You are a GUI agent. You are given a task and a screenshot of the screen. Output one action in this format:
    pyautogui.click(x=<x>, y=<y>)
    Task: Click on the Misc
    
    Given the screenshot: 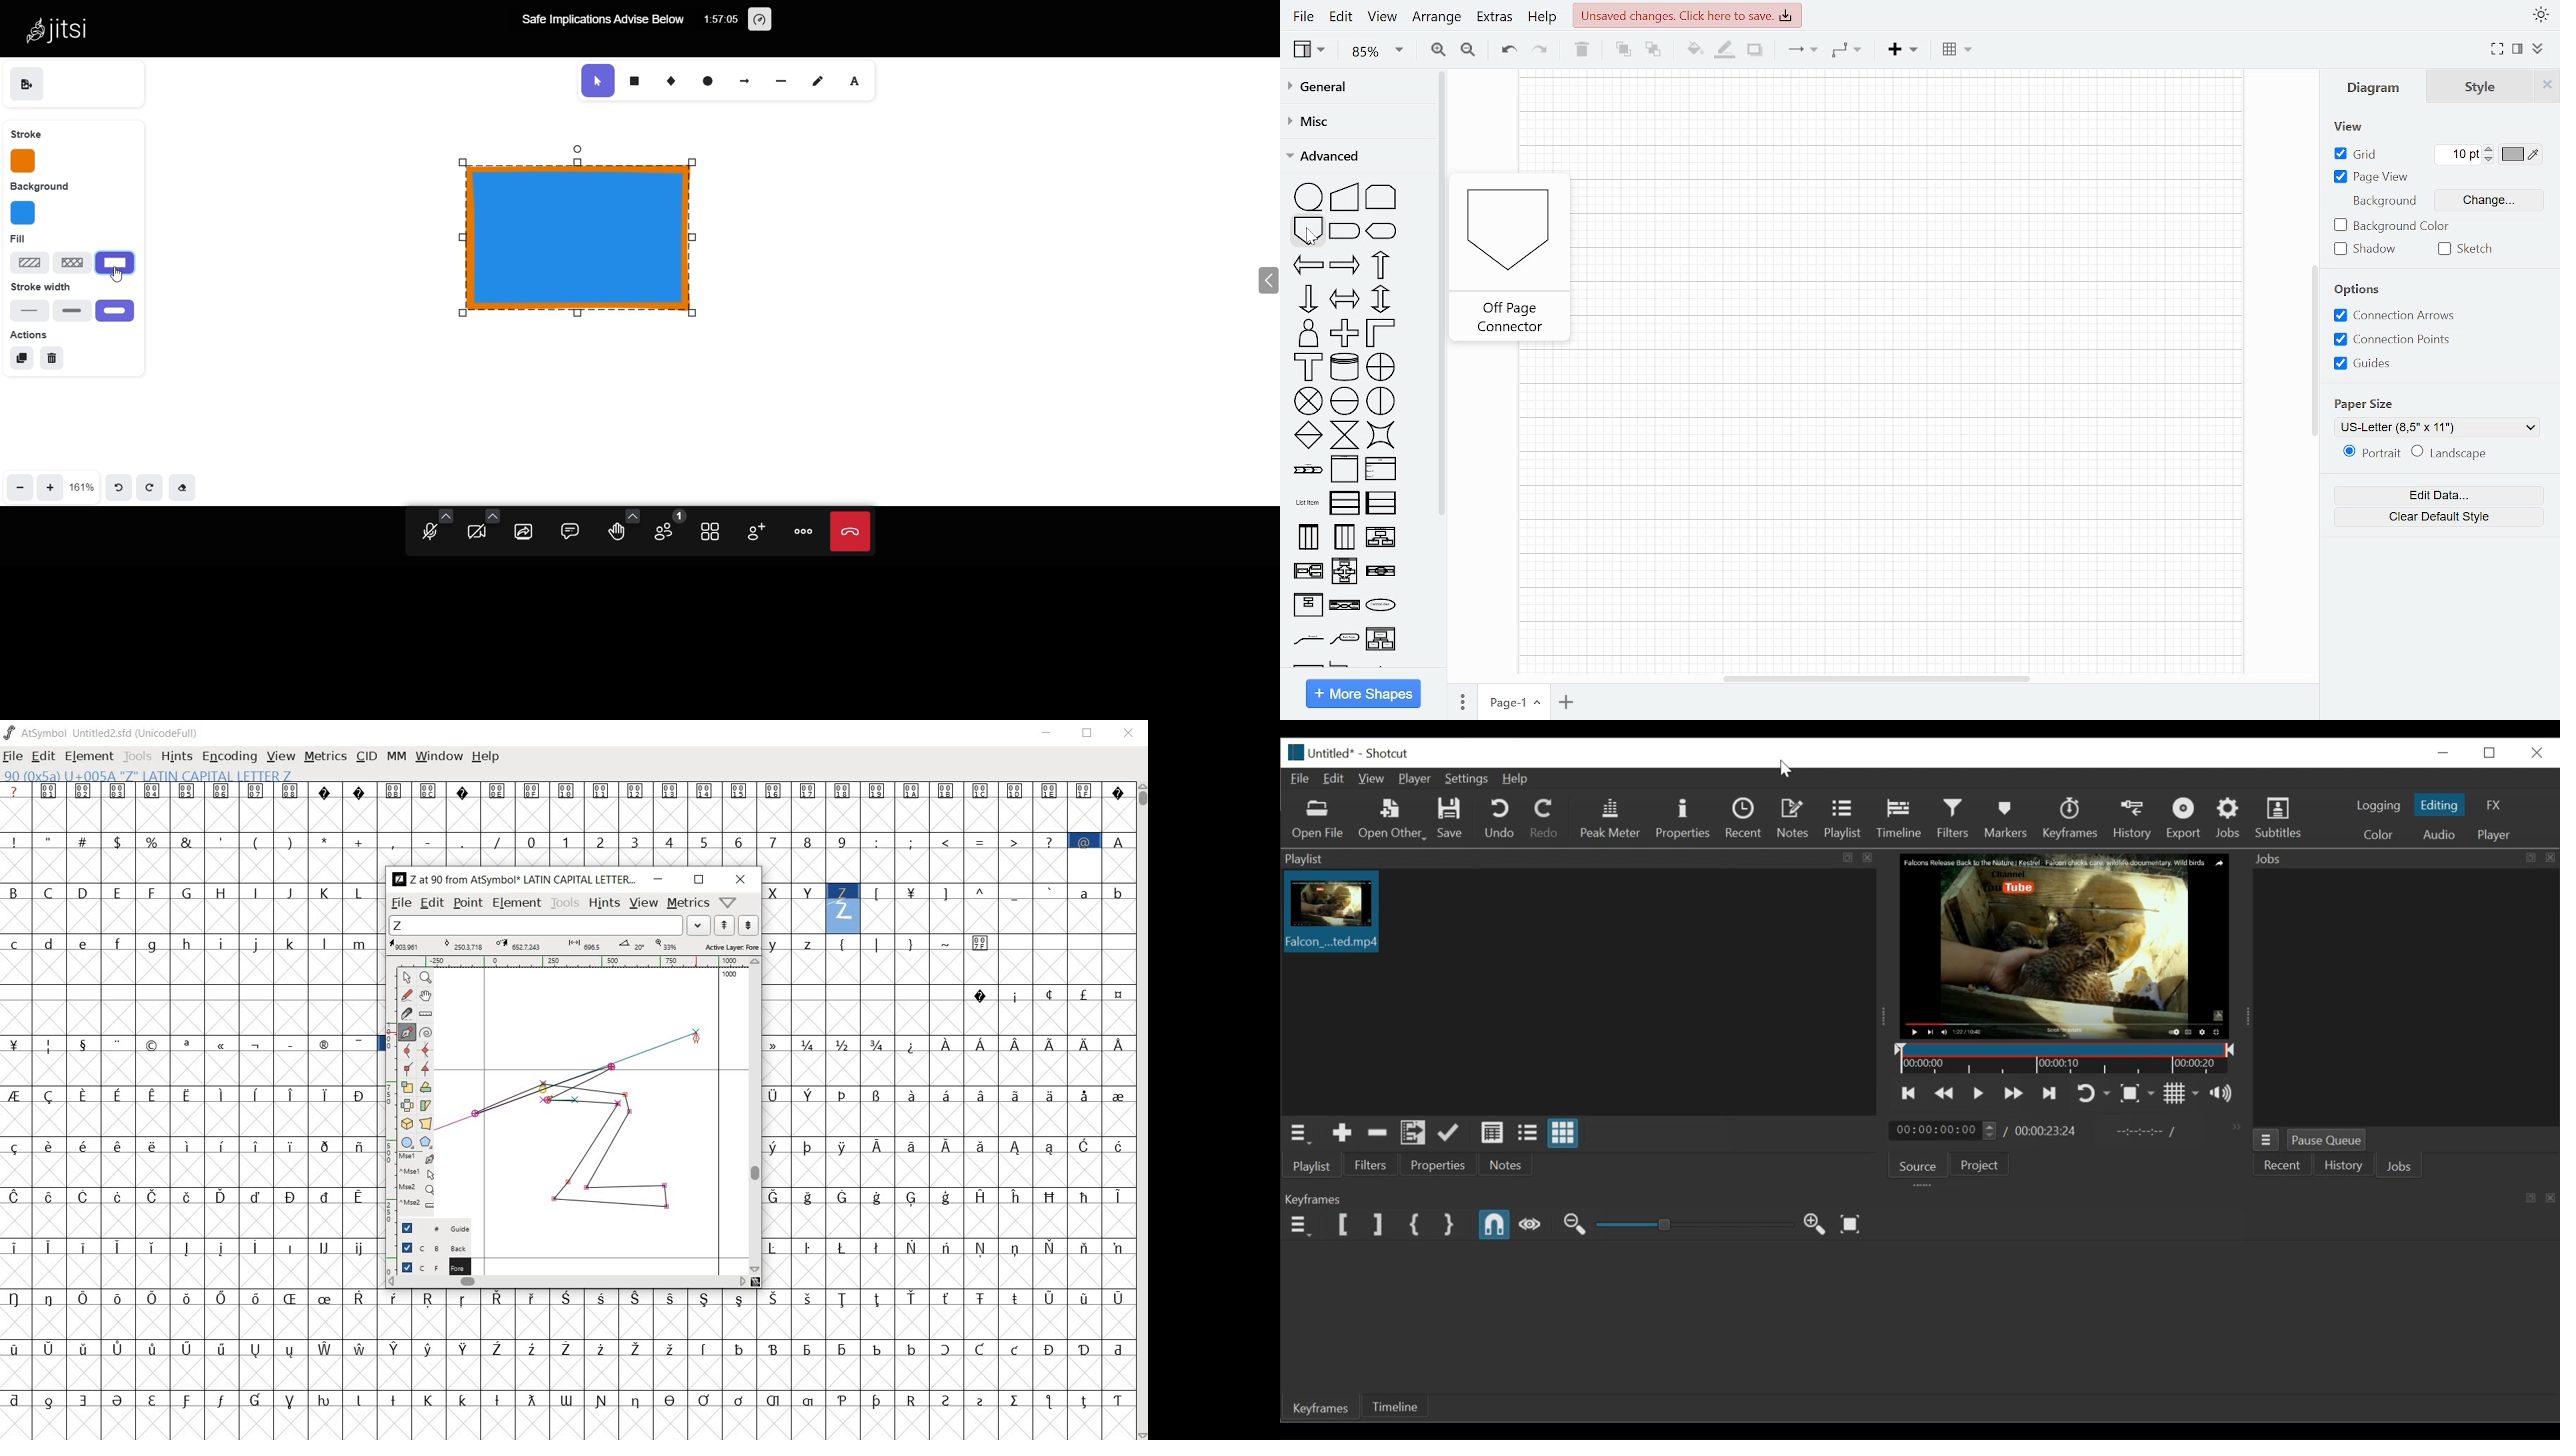 What is the action you would take?
    pyautogui.click(x=1354, y=122)
    